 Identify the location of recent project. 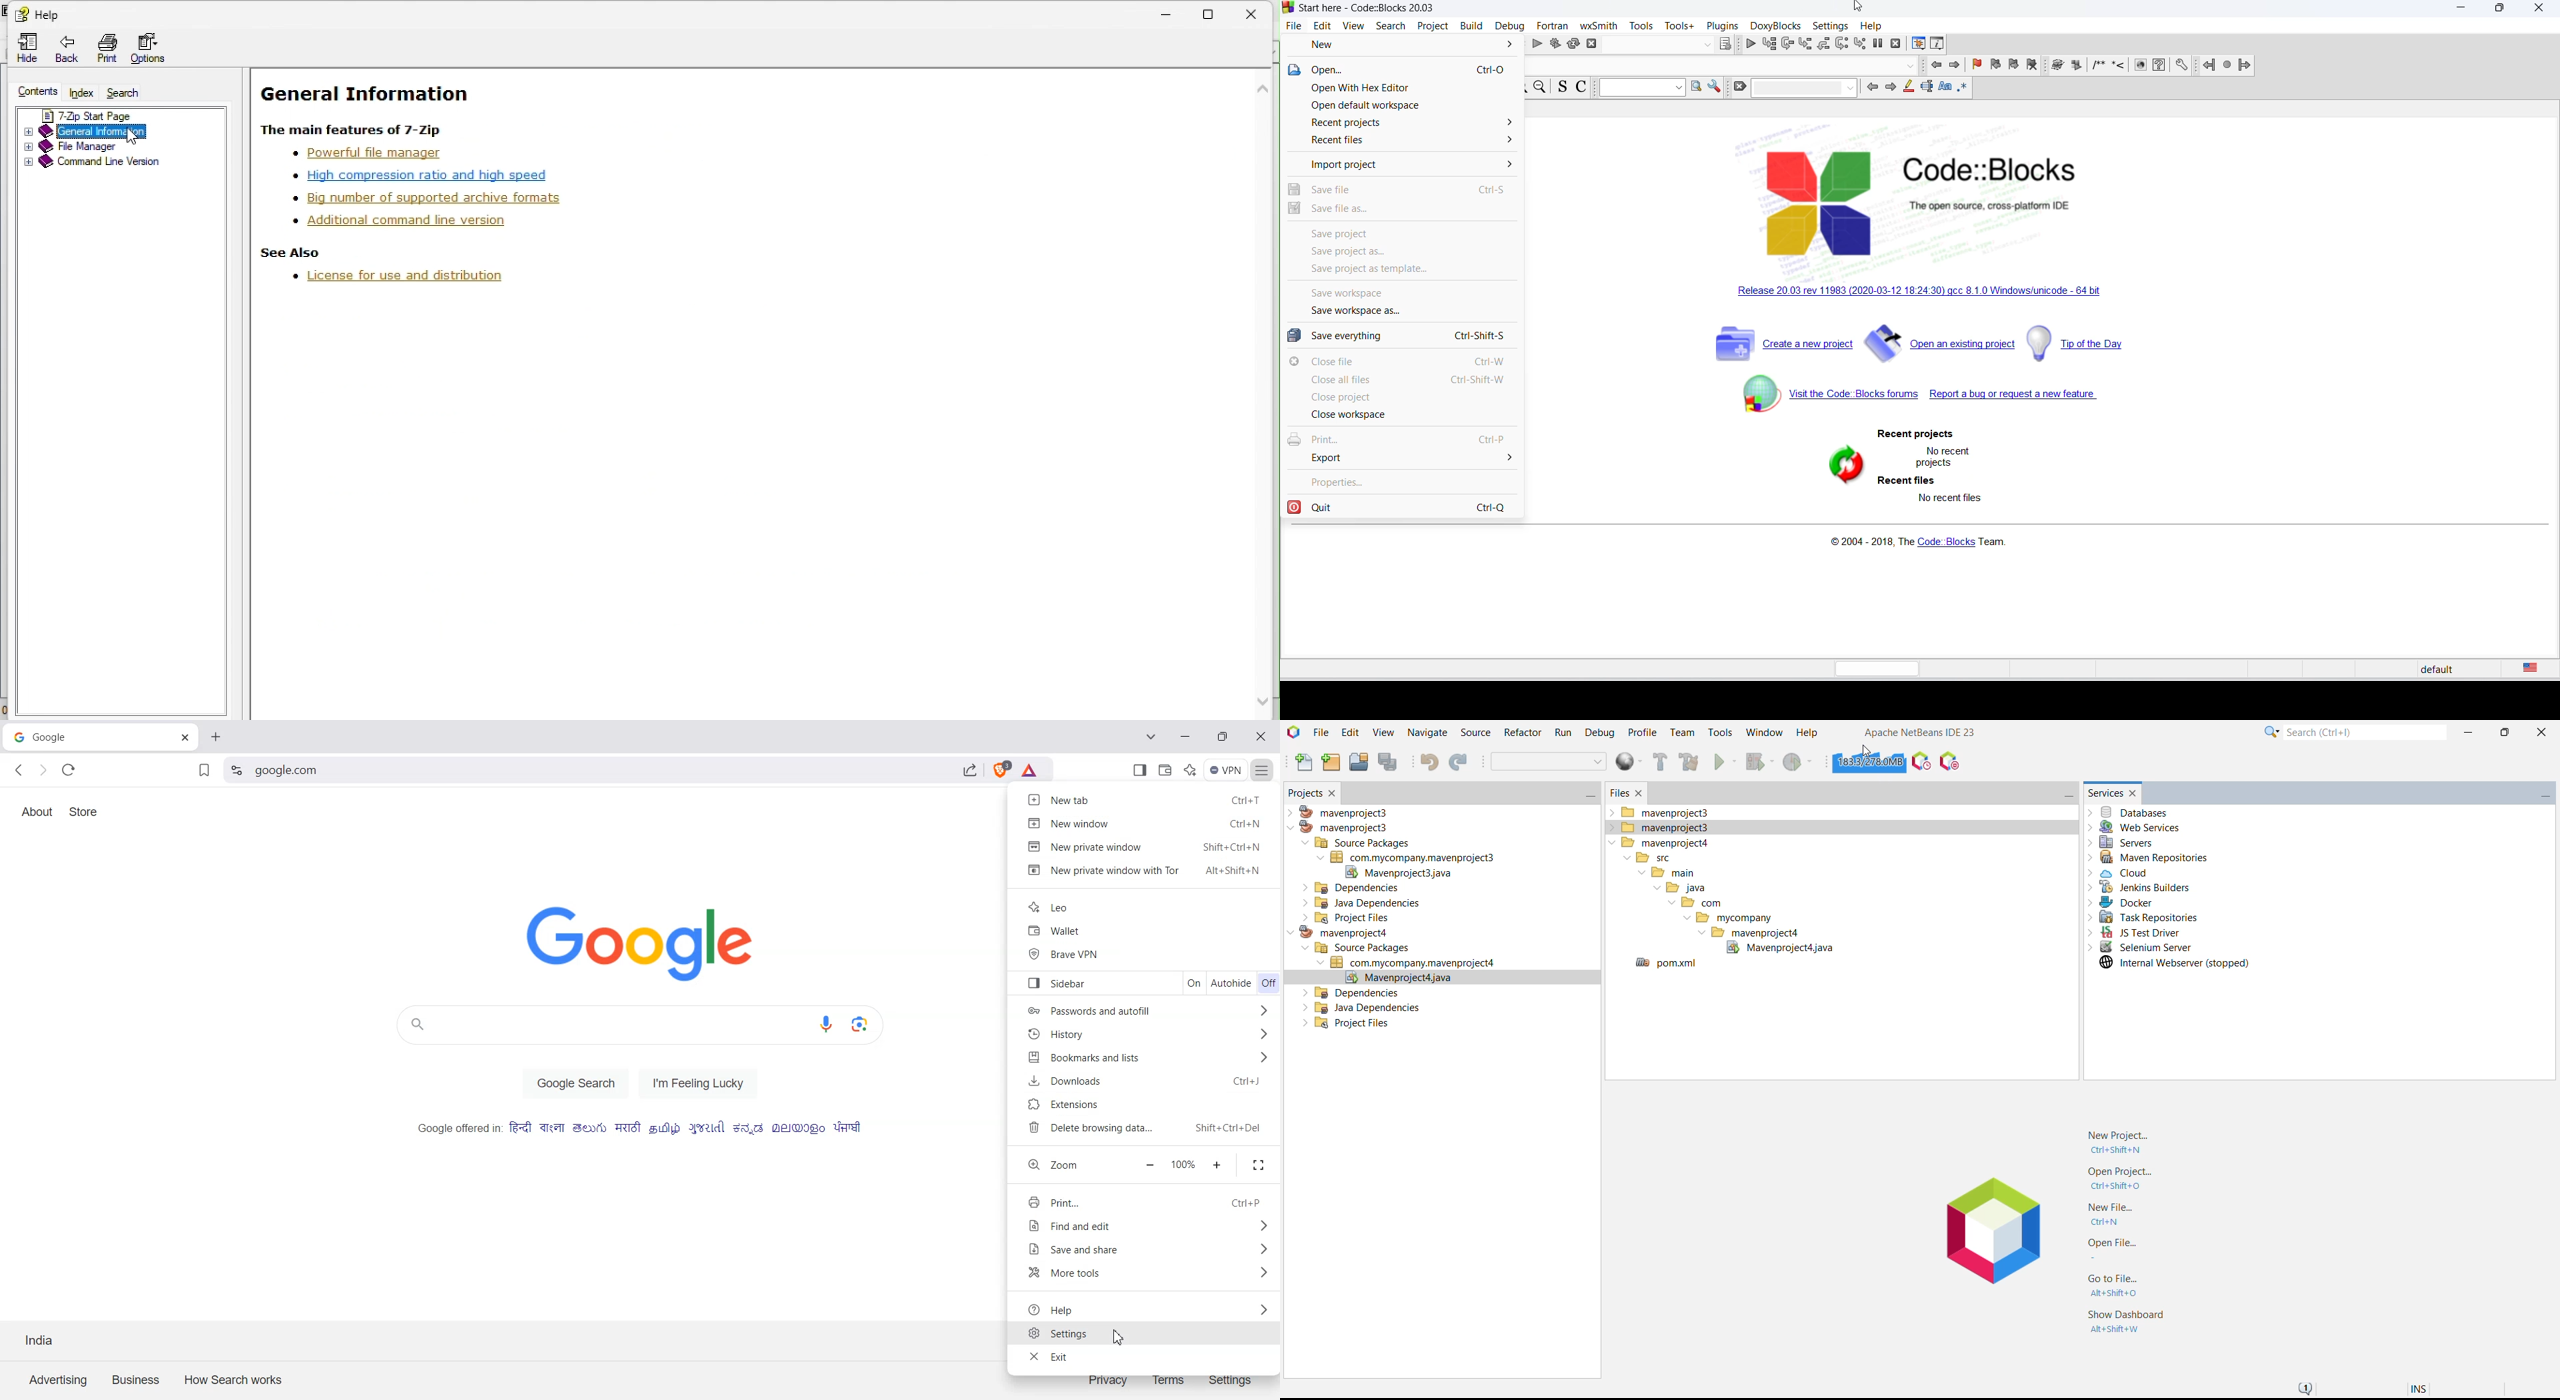
(1911, 434).